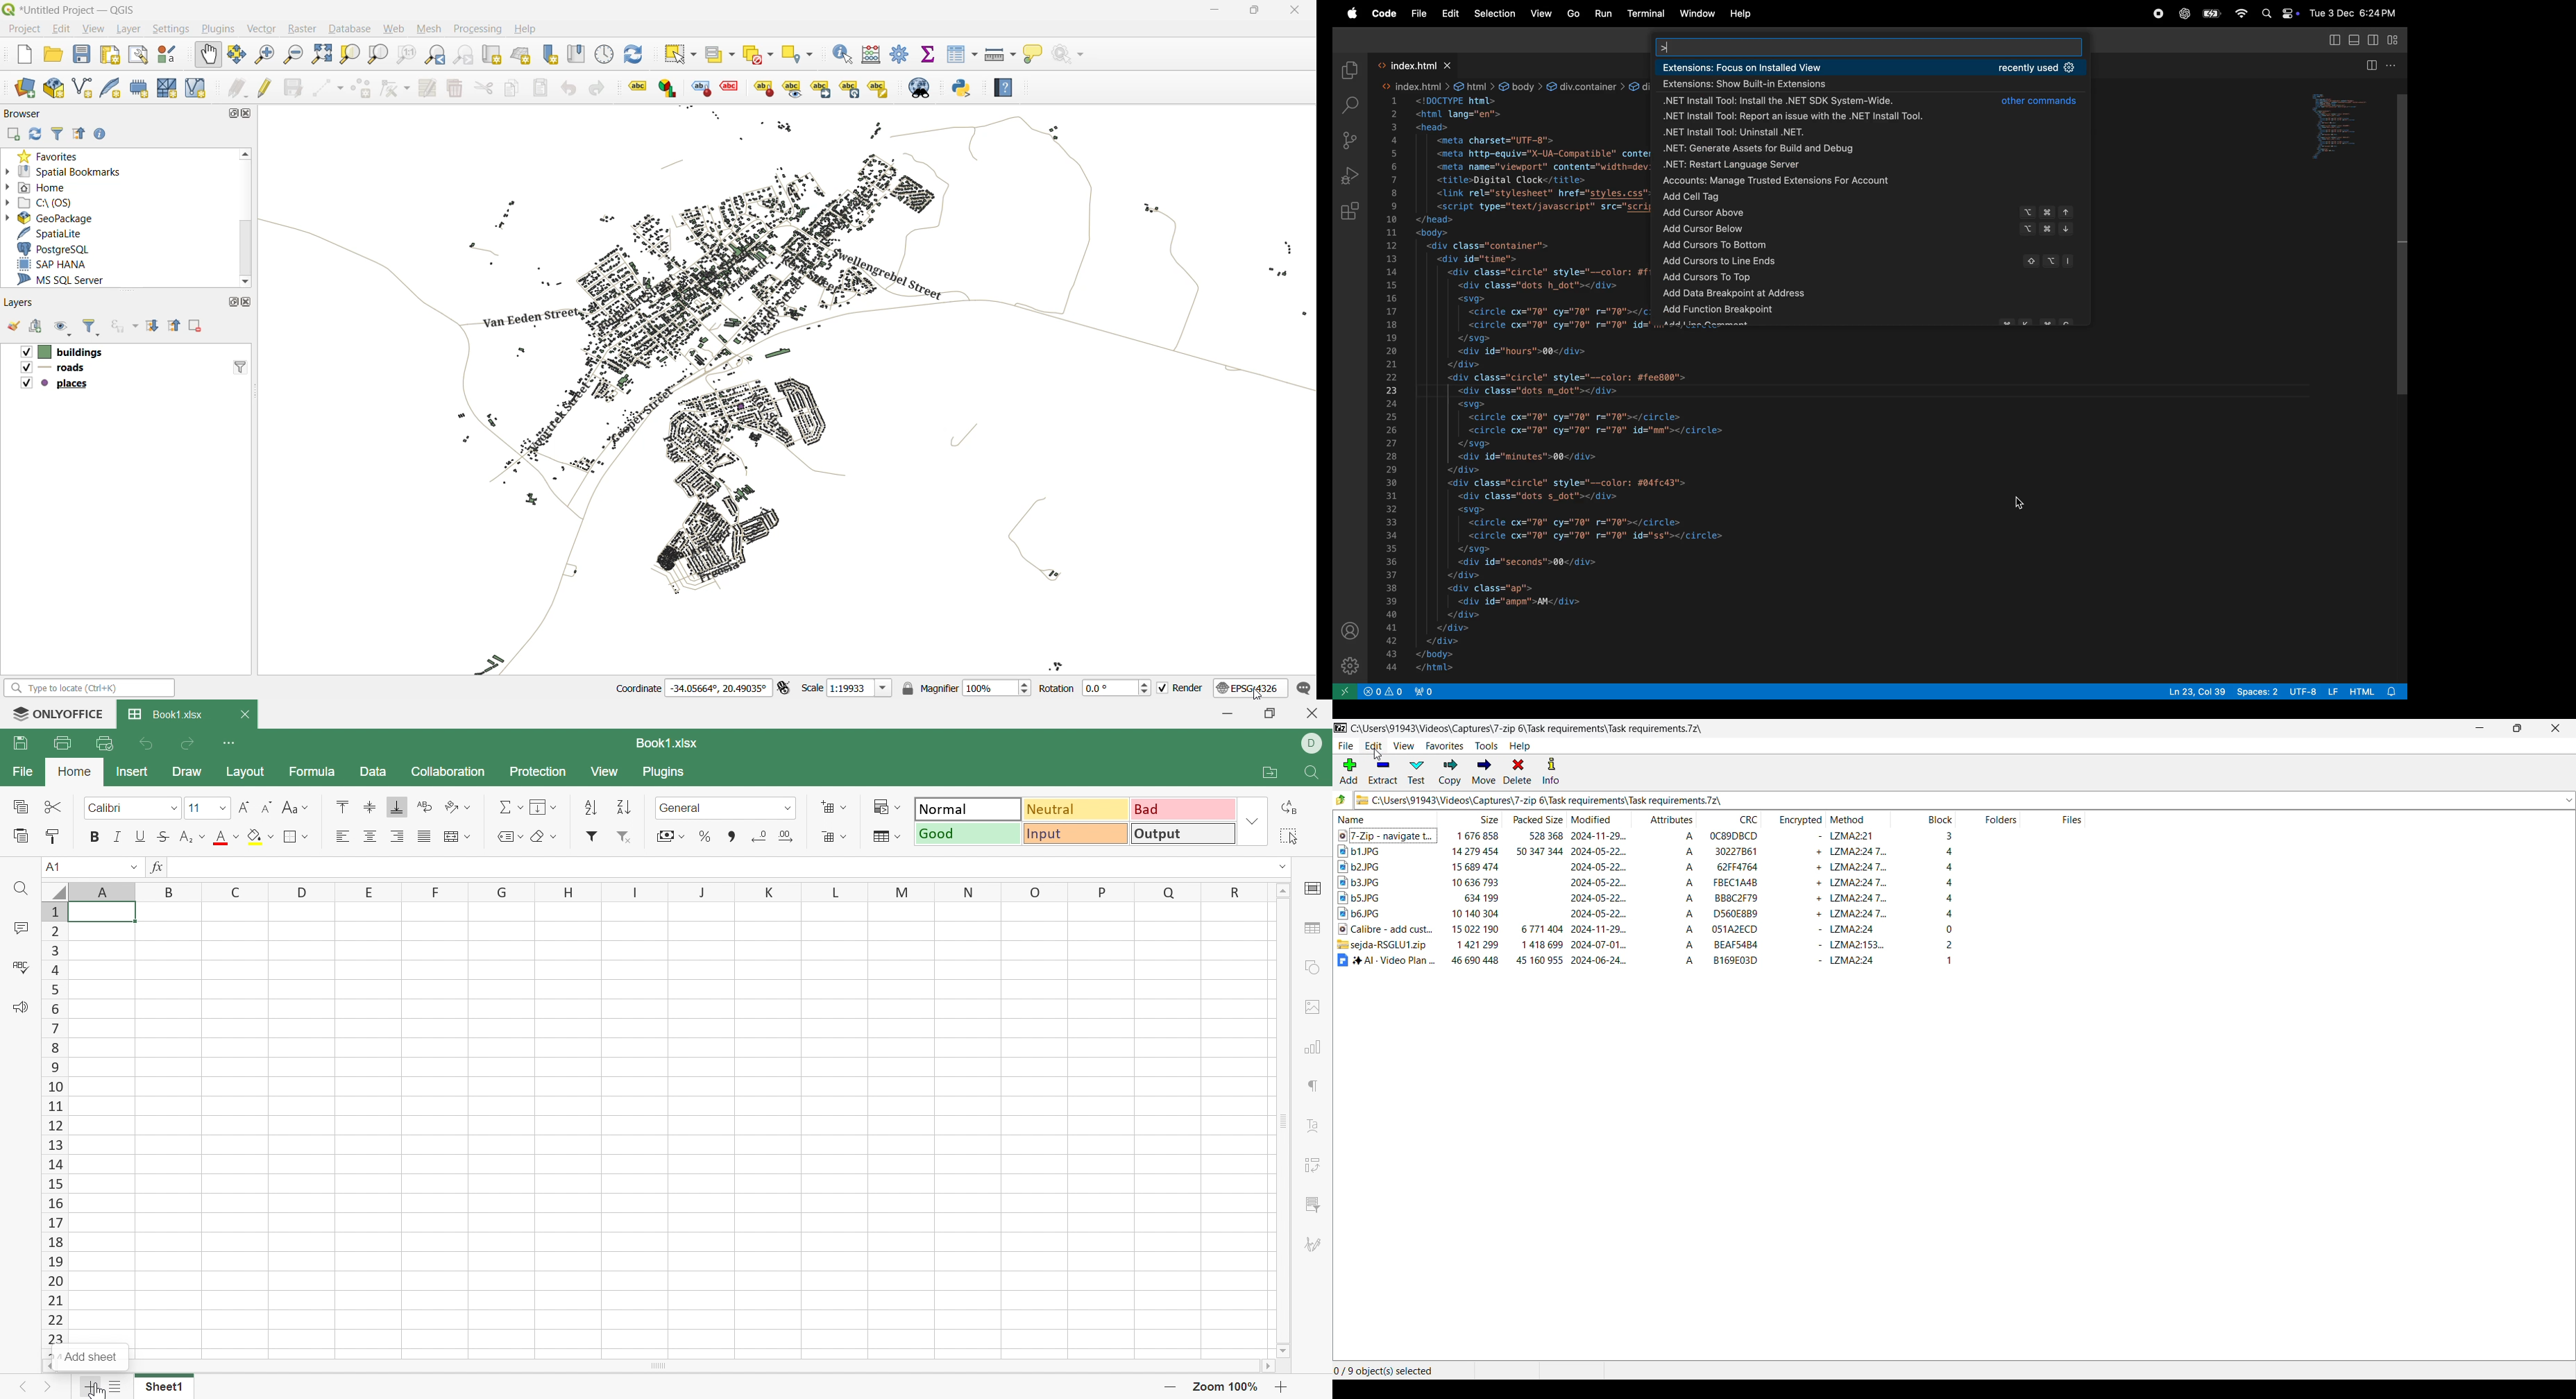 The image size is (2576, 1400). Describe the element at coordinates (525, 29) in the screenshot. I see `help` at that location.